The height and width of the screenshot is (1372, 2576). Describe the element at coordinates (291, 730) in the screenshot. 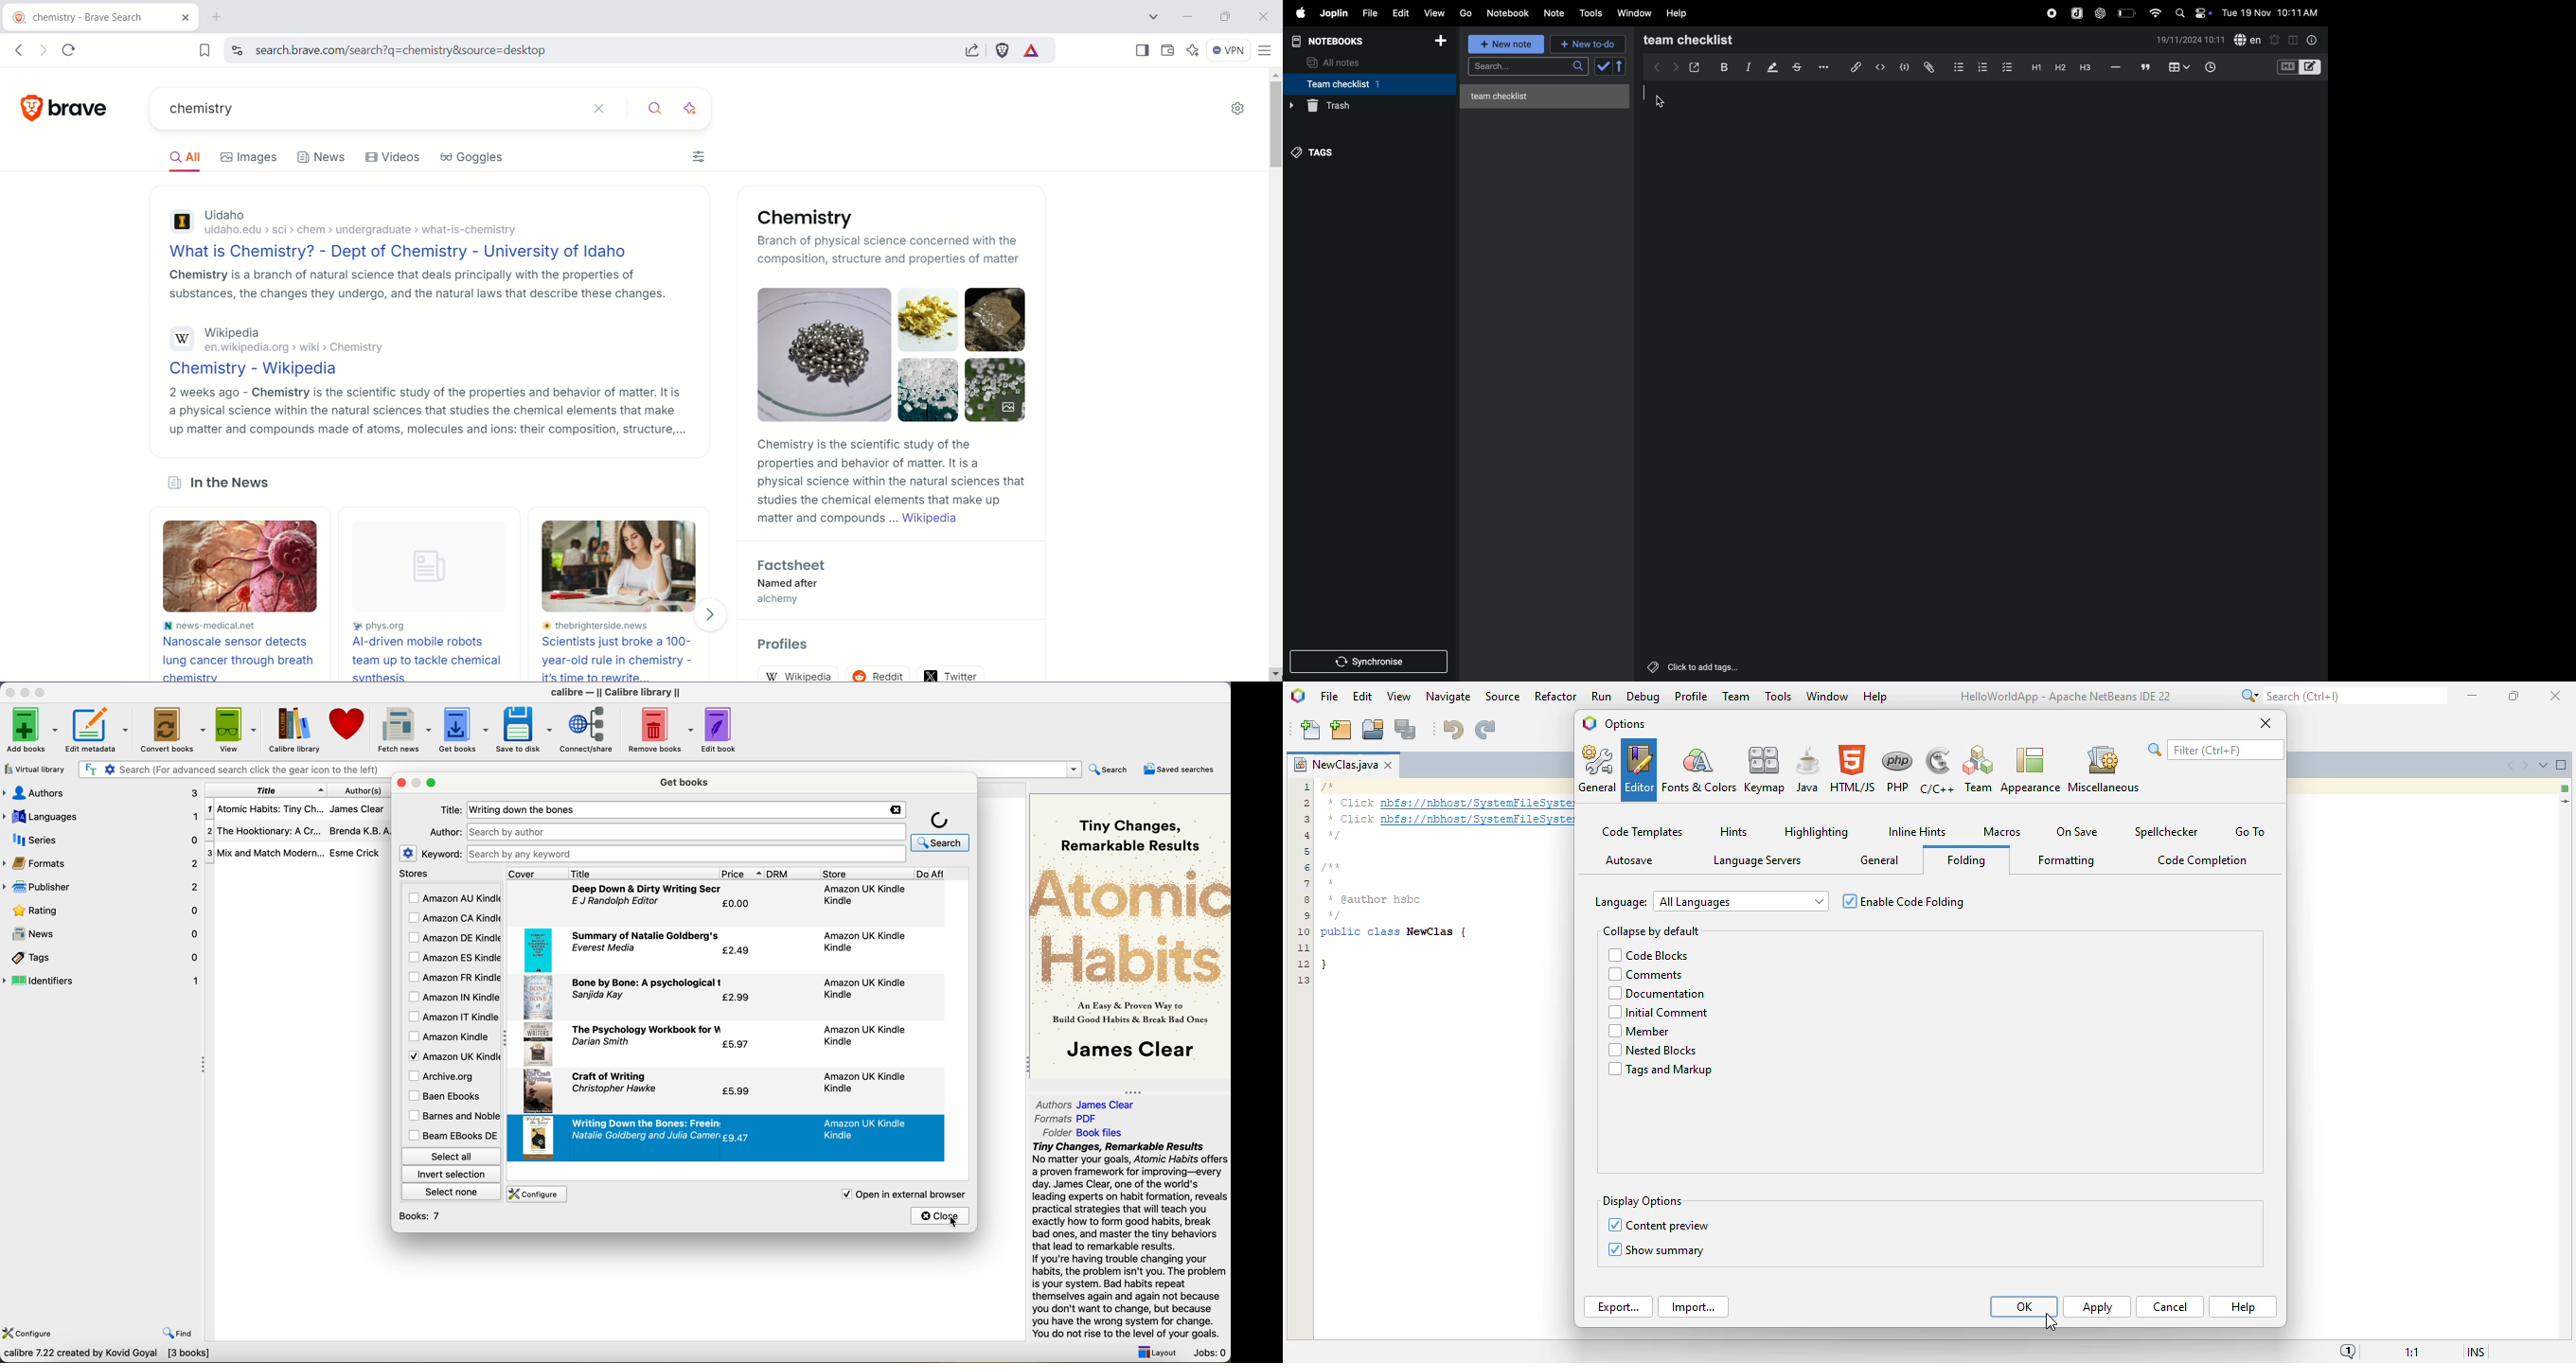

I see `calibre library` at that location.